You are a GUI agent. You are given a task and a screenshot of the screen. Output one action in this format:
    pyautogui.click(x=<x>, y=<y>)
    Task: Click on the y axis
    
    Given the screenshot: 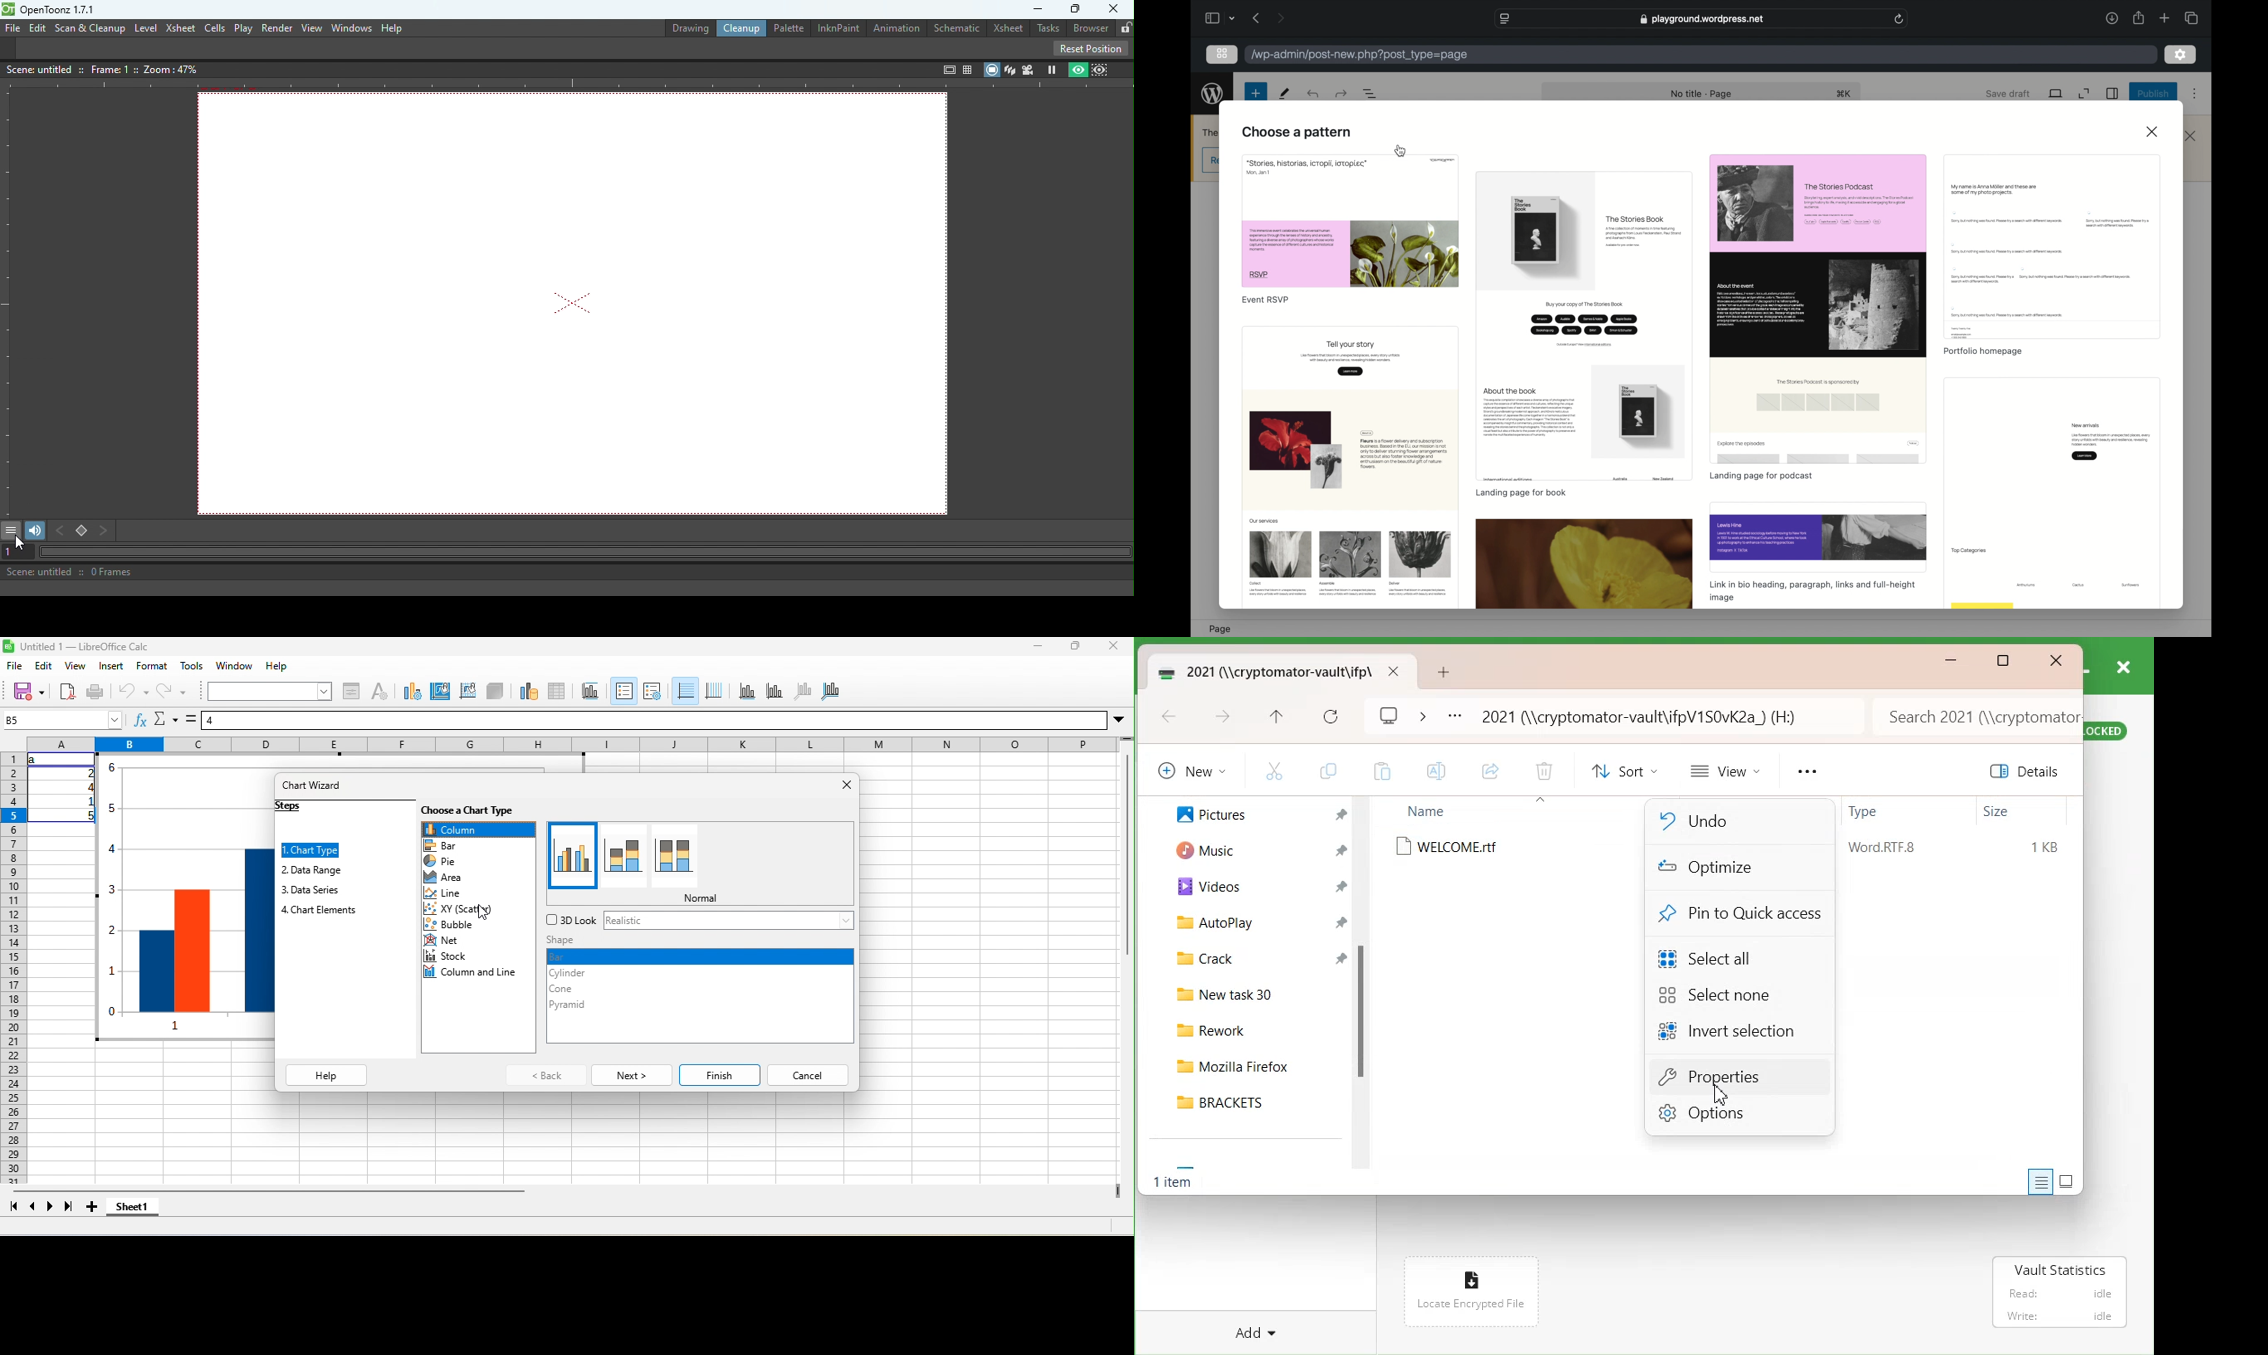 What is the action you would take?
    pyautogui.click(x=775, y=693)
    